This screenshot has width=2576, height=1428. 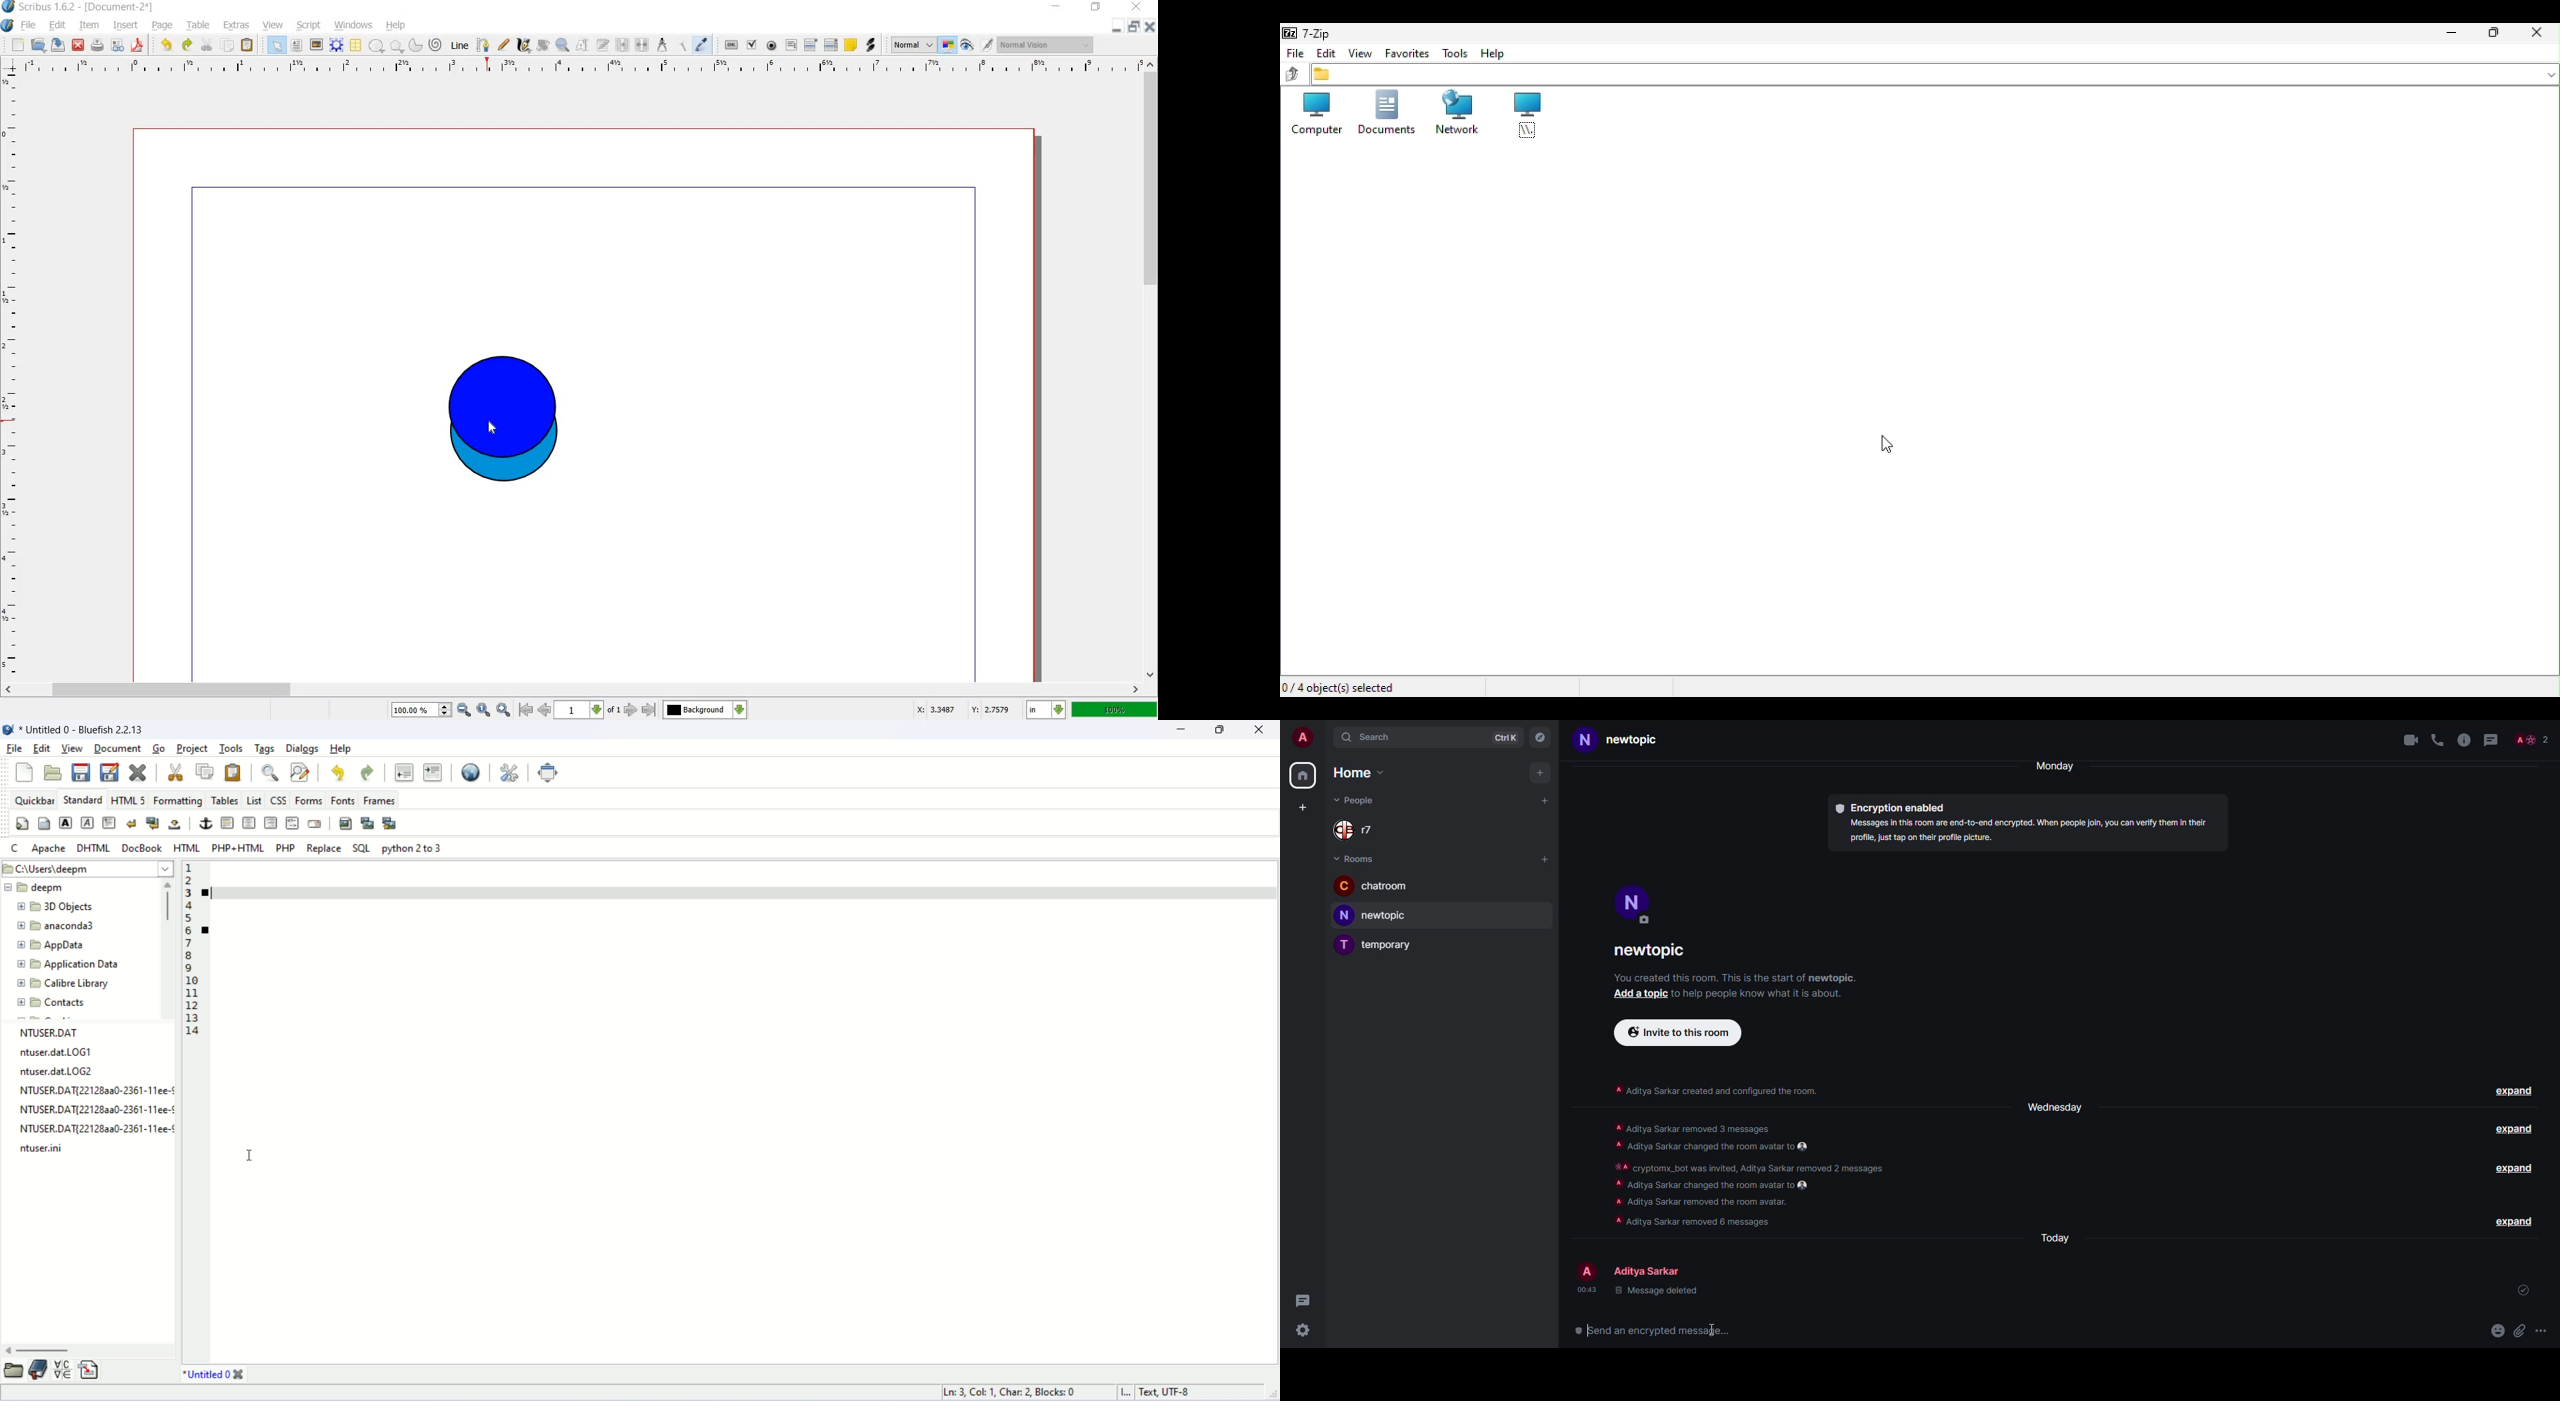 What do you see at coordinates (396, 46) in the screenshot?
I see `polygon` at bounding box center [396, 46].